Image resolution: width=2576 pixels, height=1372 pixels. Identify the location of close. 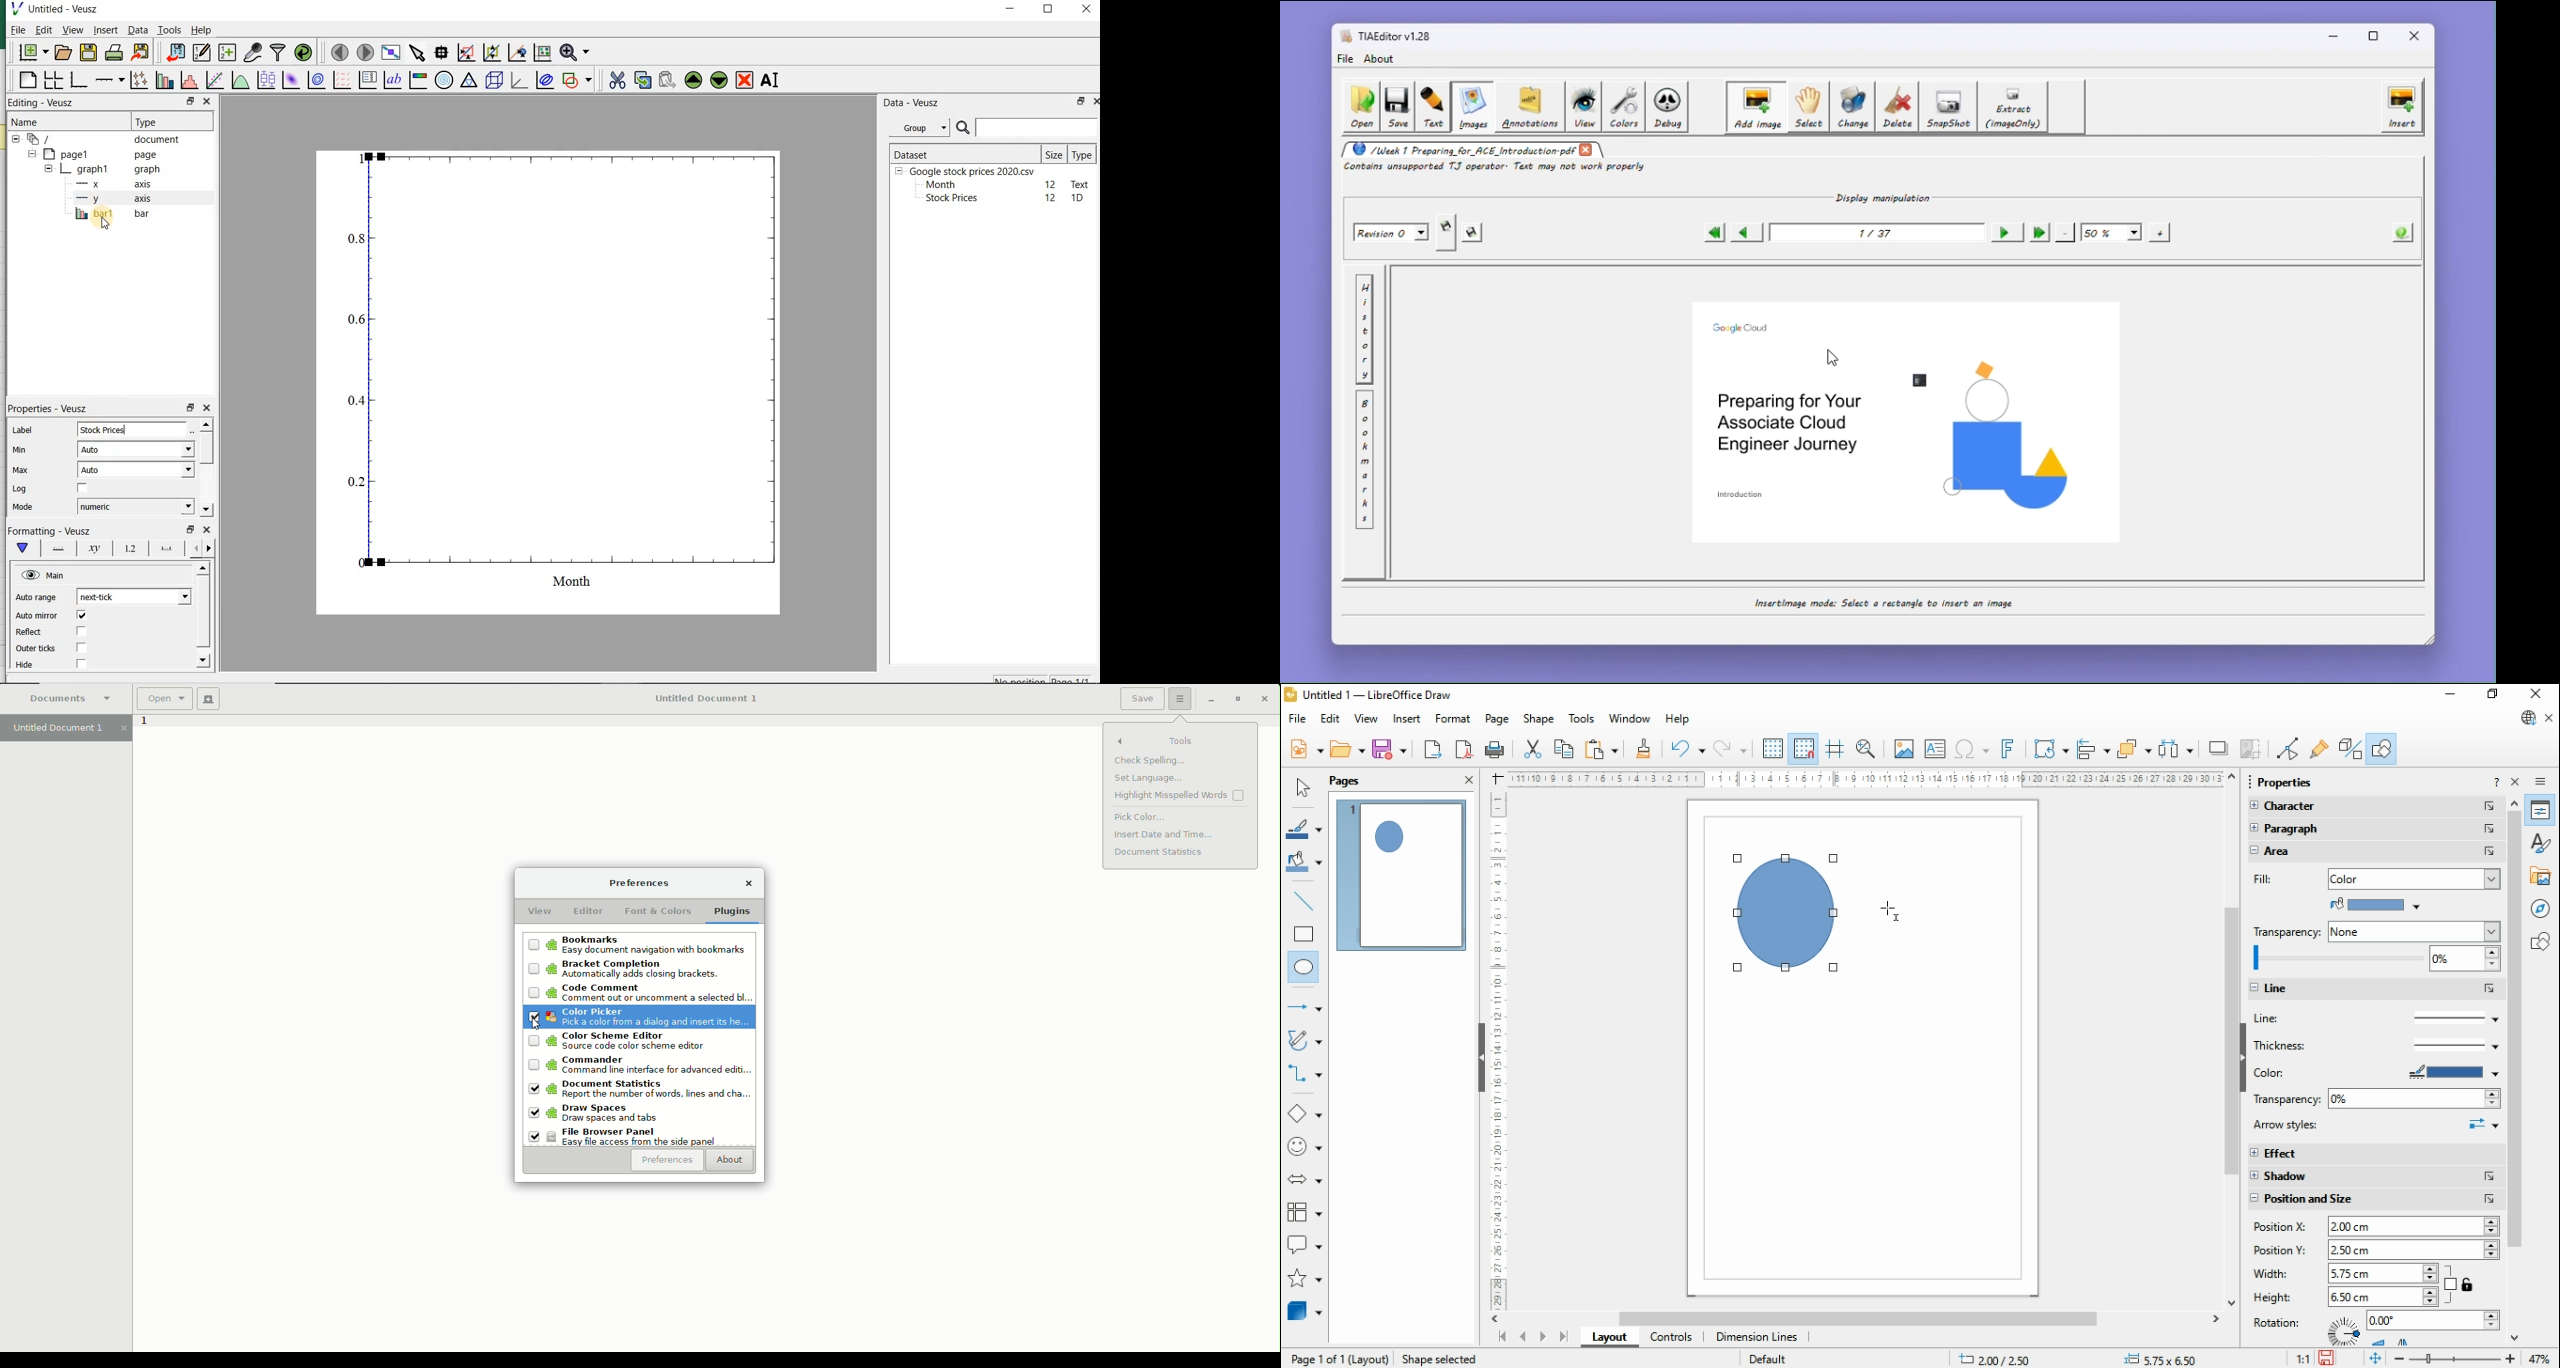
(1087, 10).